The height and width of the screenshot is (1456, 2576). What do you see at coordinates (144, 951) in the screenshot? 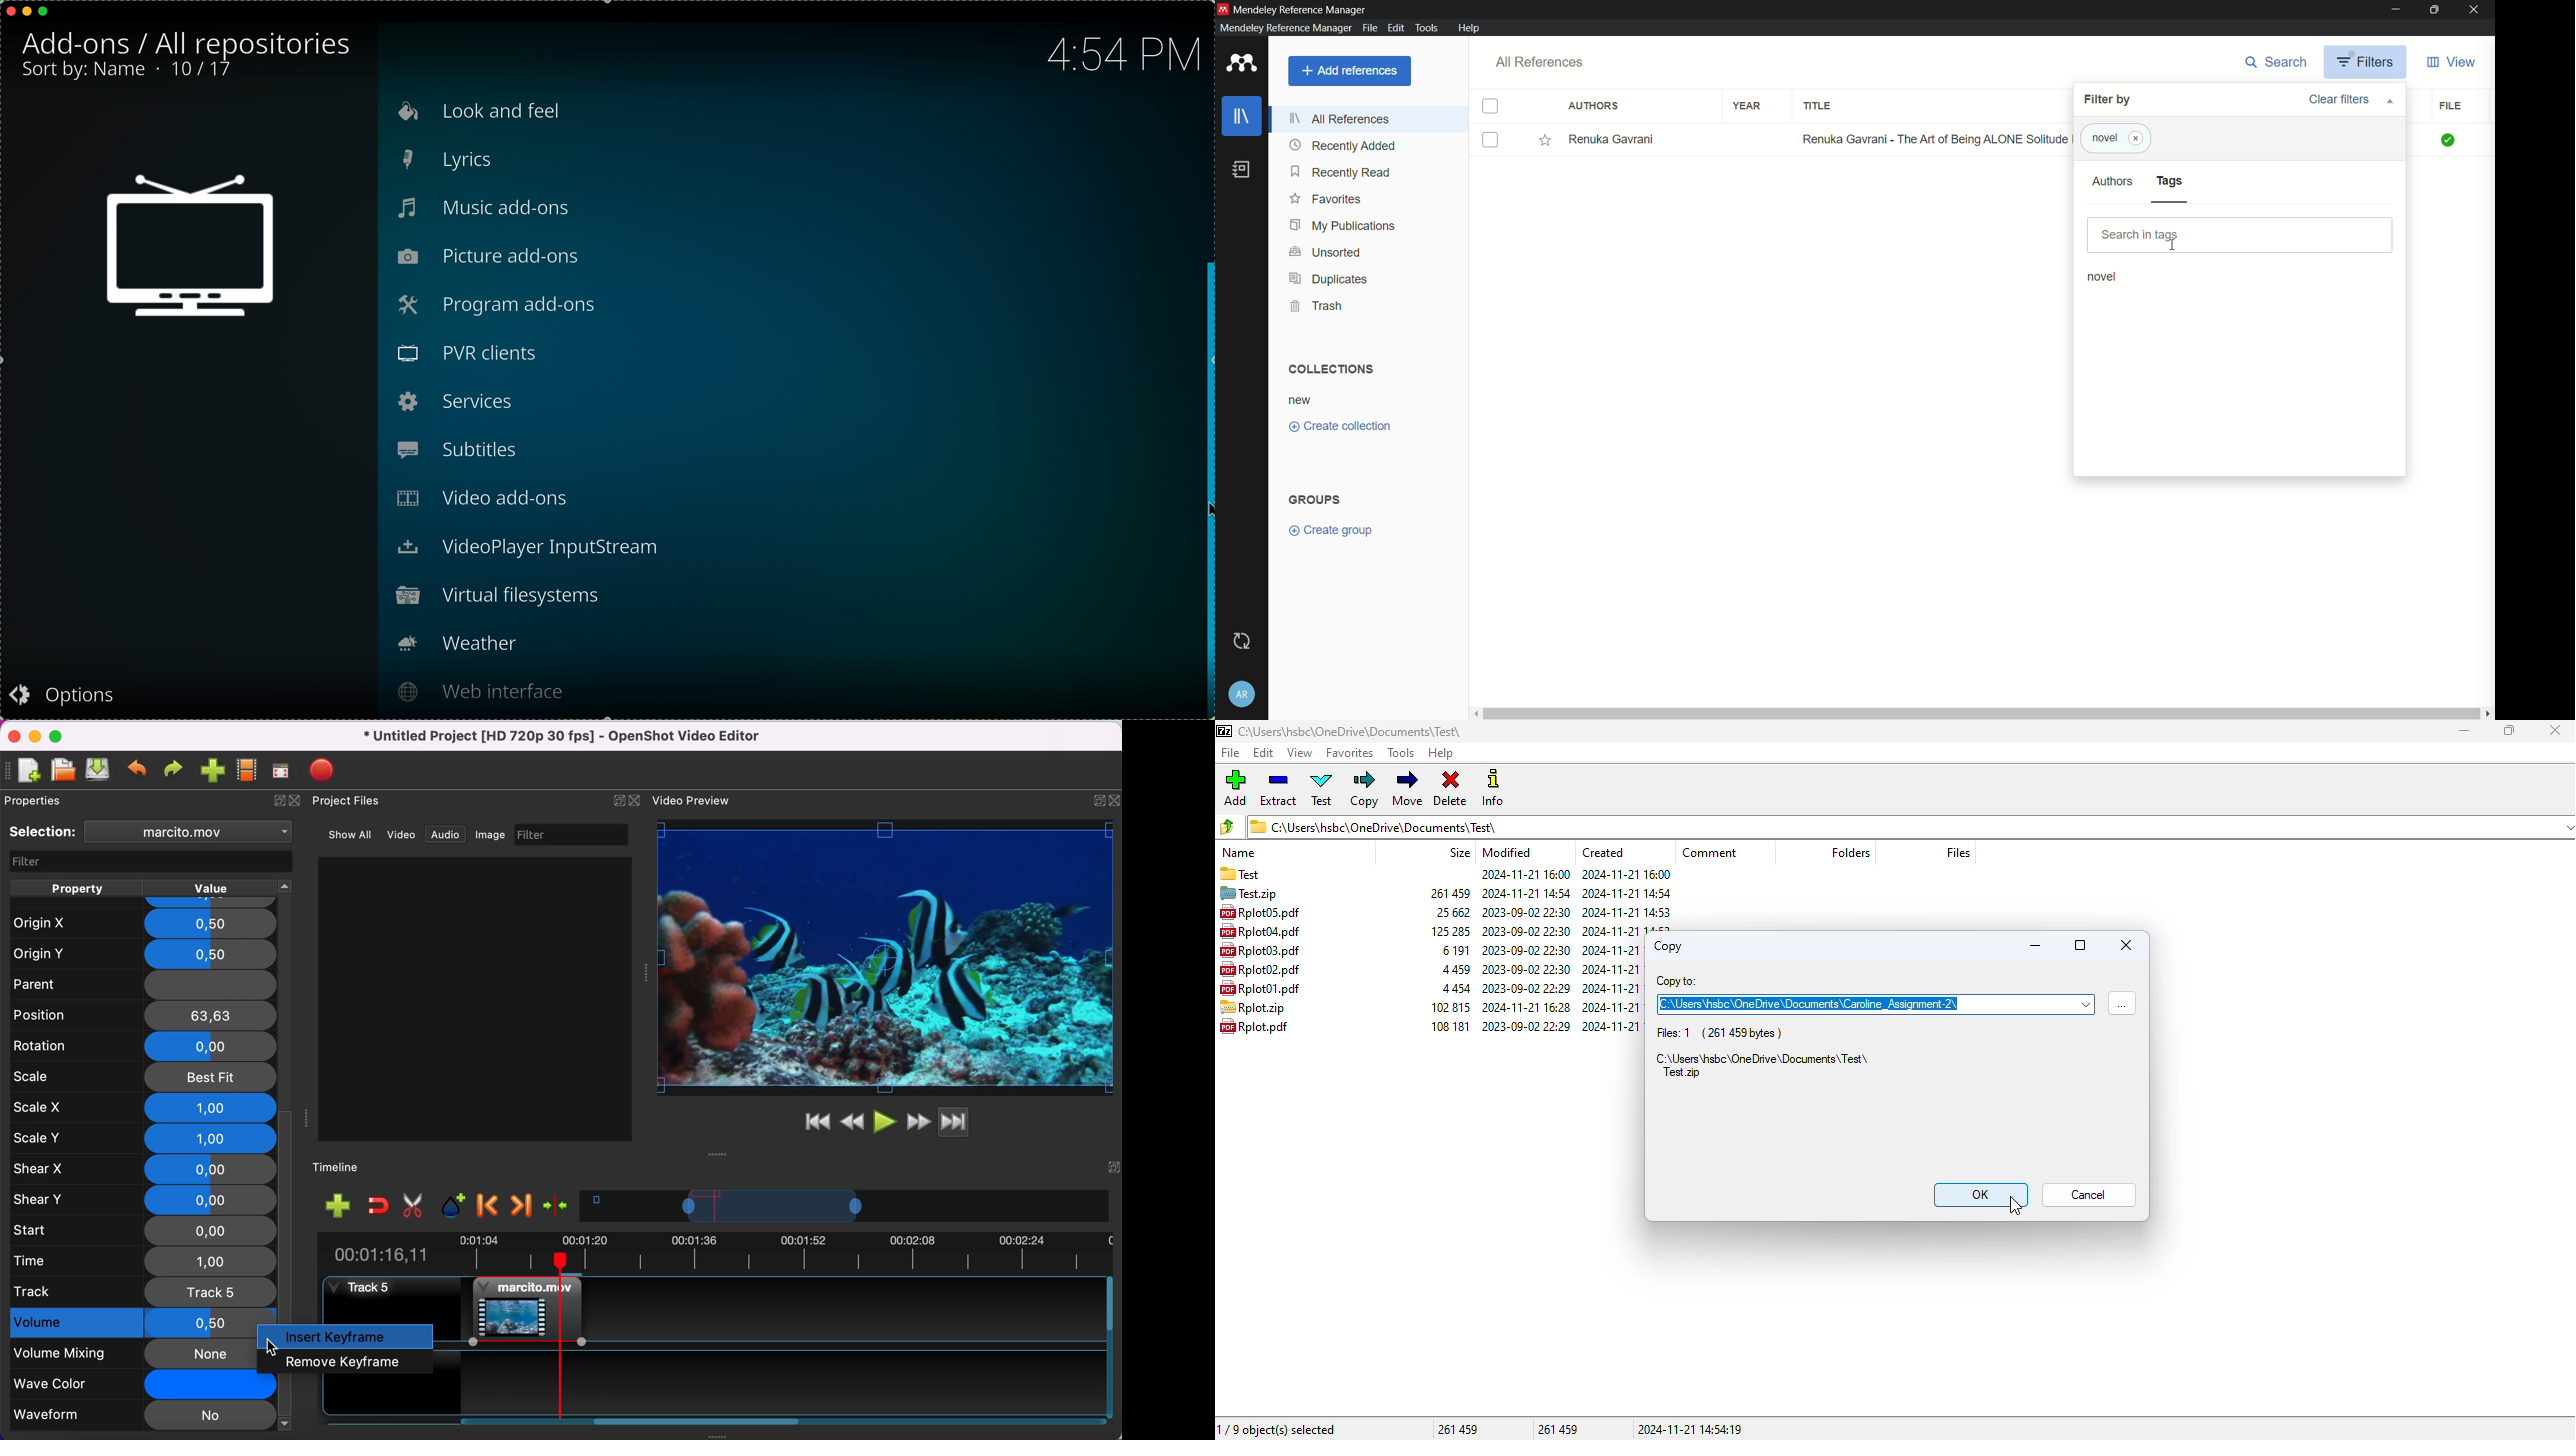
I see `origin y 0,5` at bounding box center [144, 951].